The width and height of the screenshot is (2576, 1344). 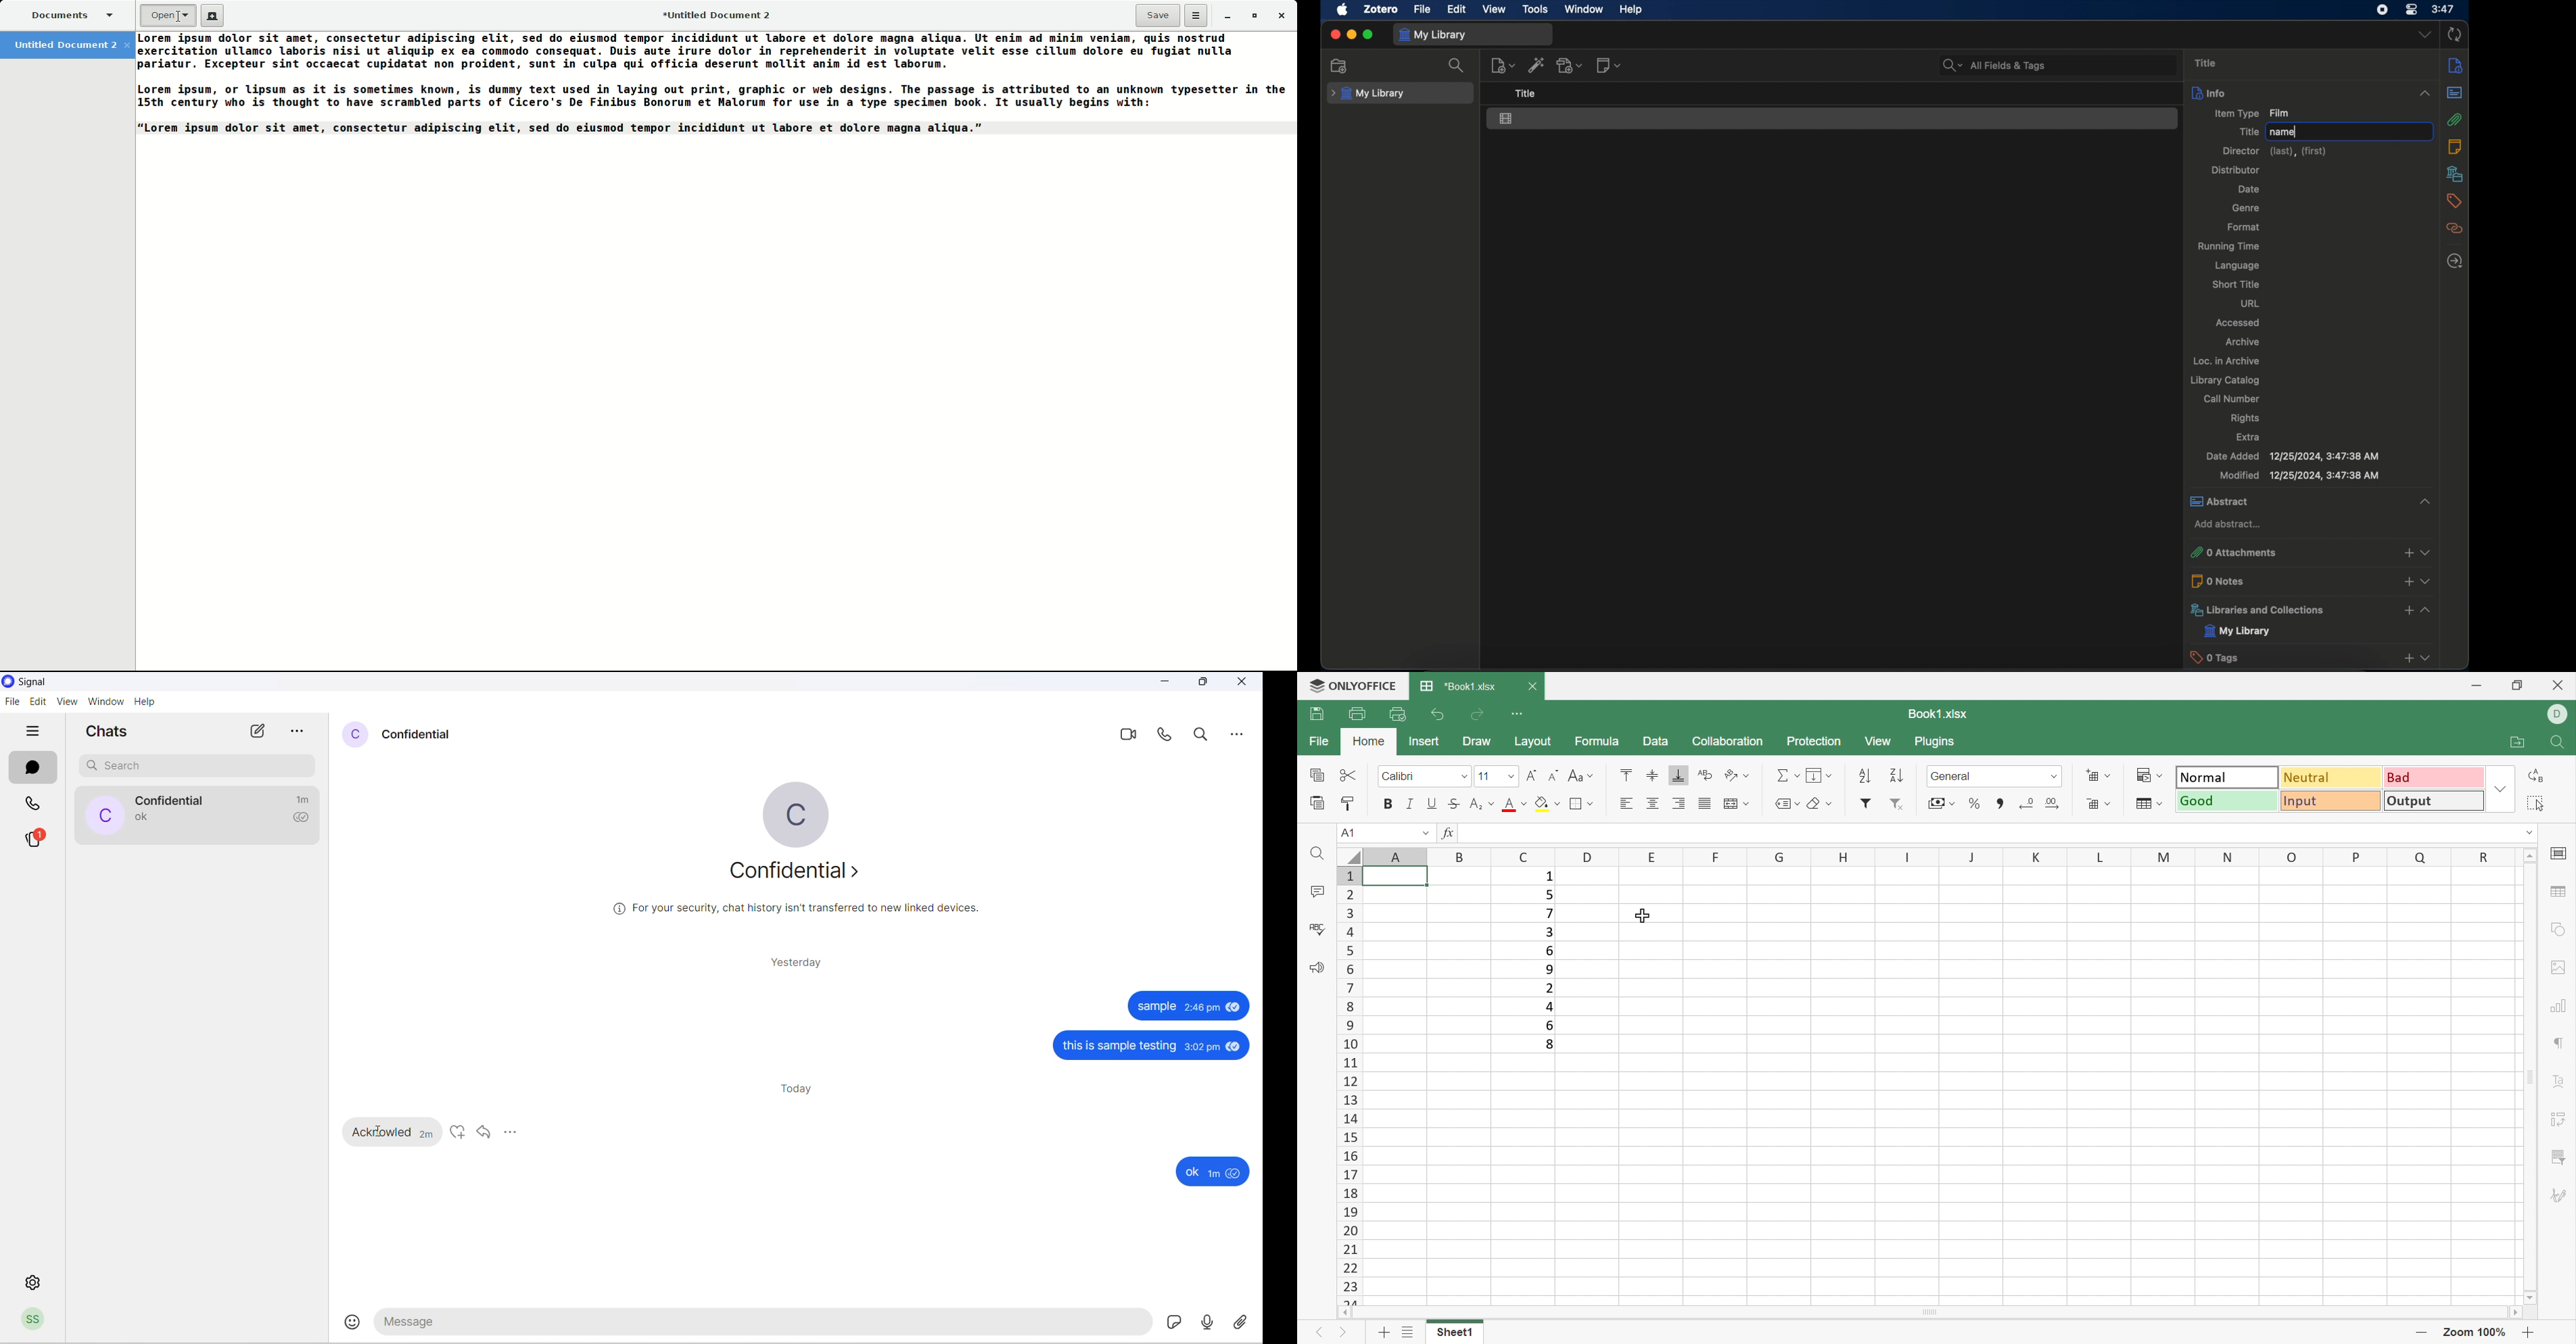 I want to click on share attachment, so click(x=1243, y=1322).